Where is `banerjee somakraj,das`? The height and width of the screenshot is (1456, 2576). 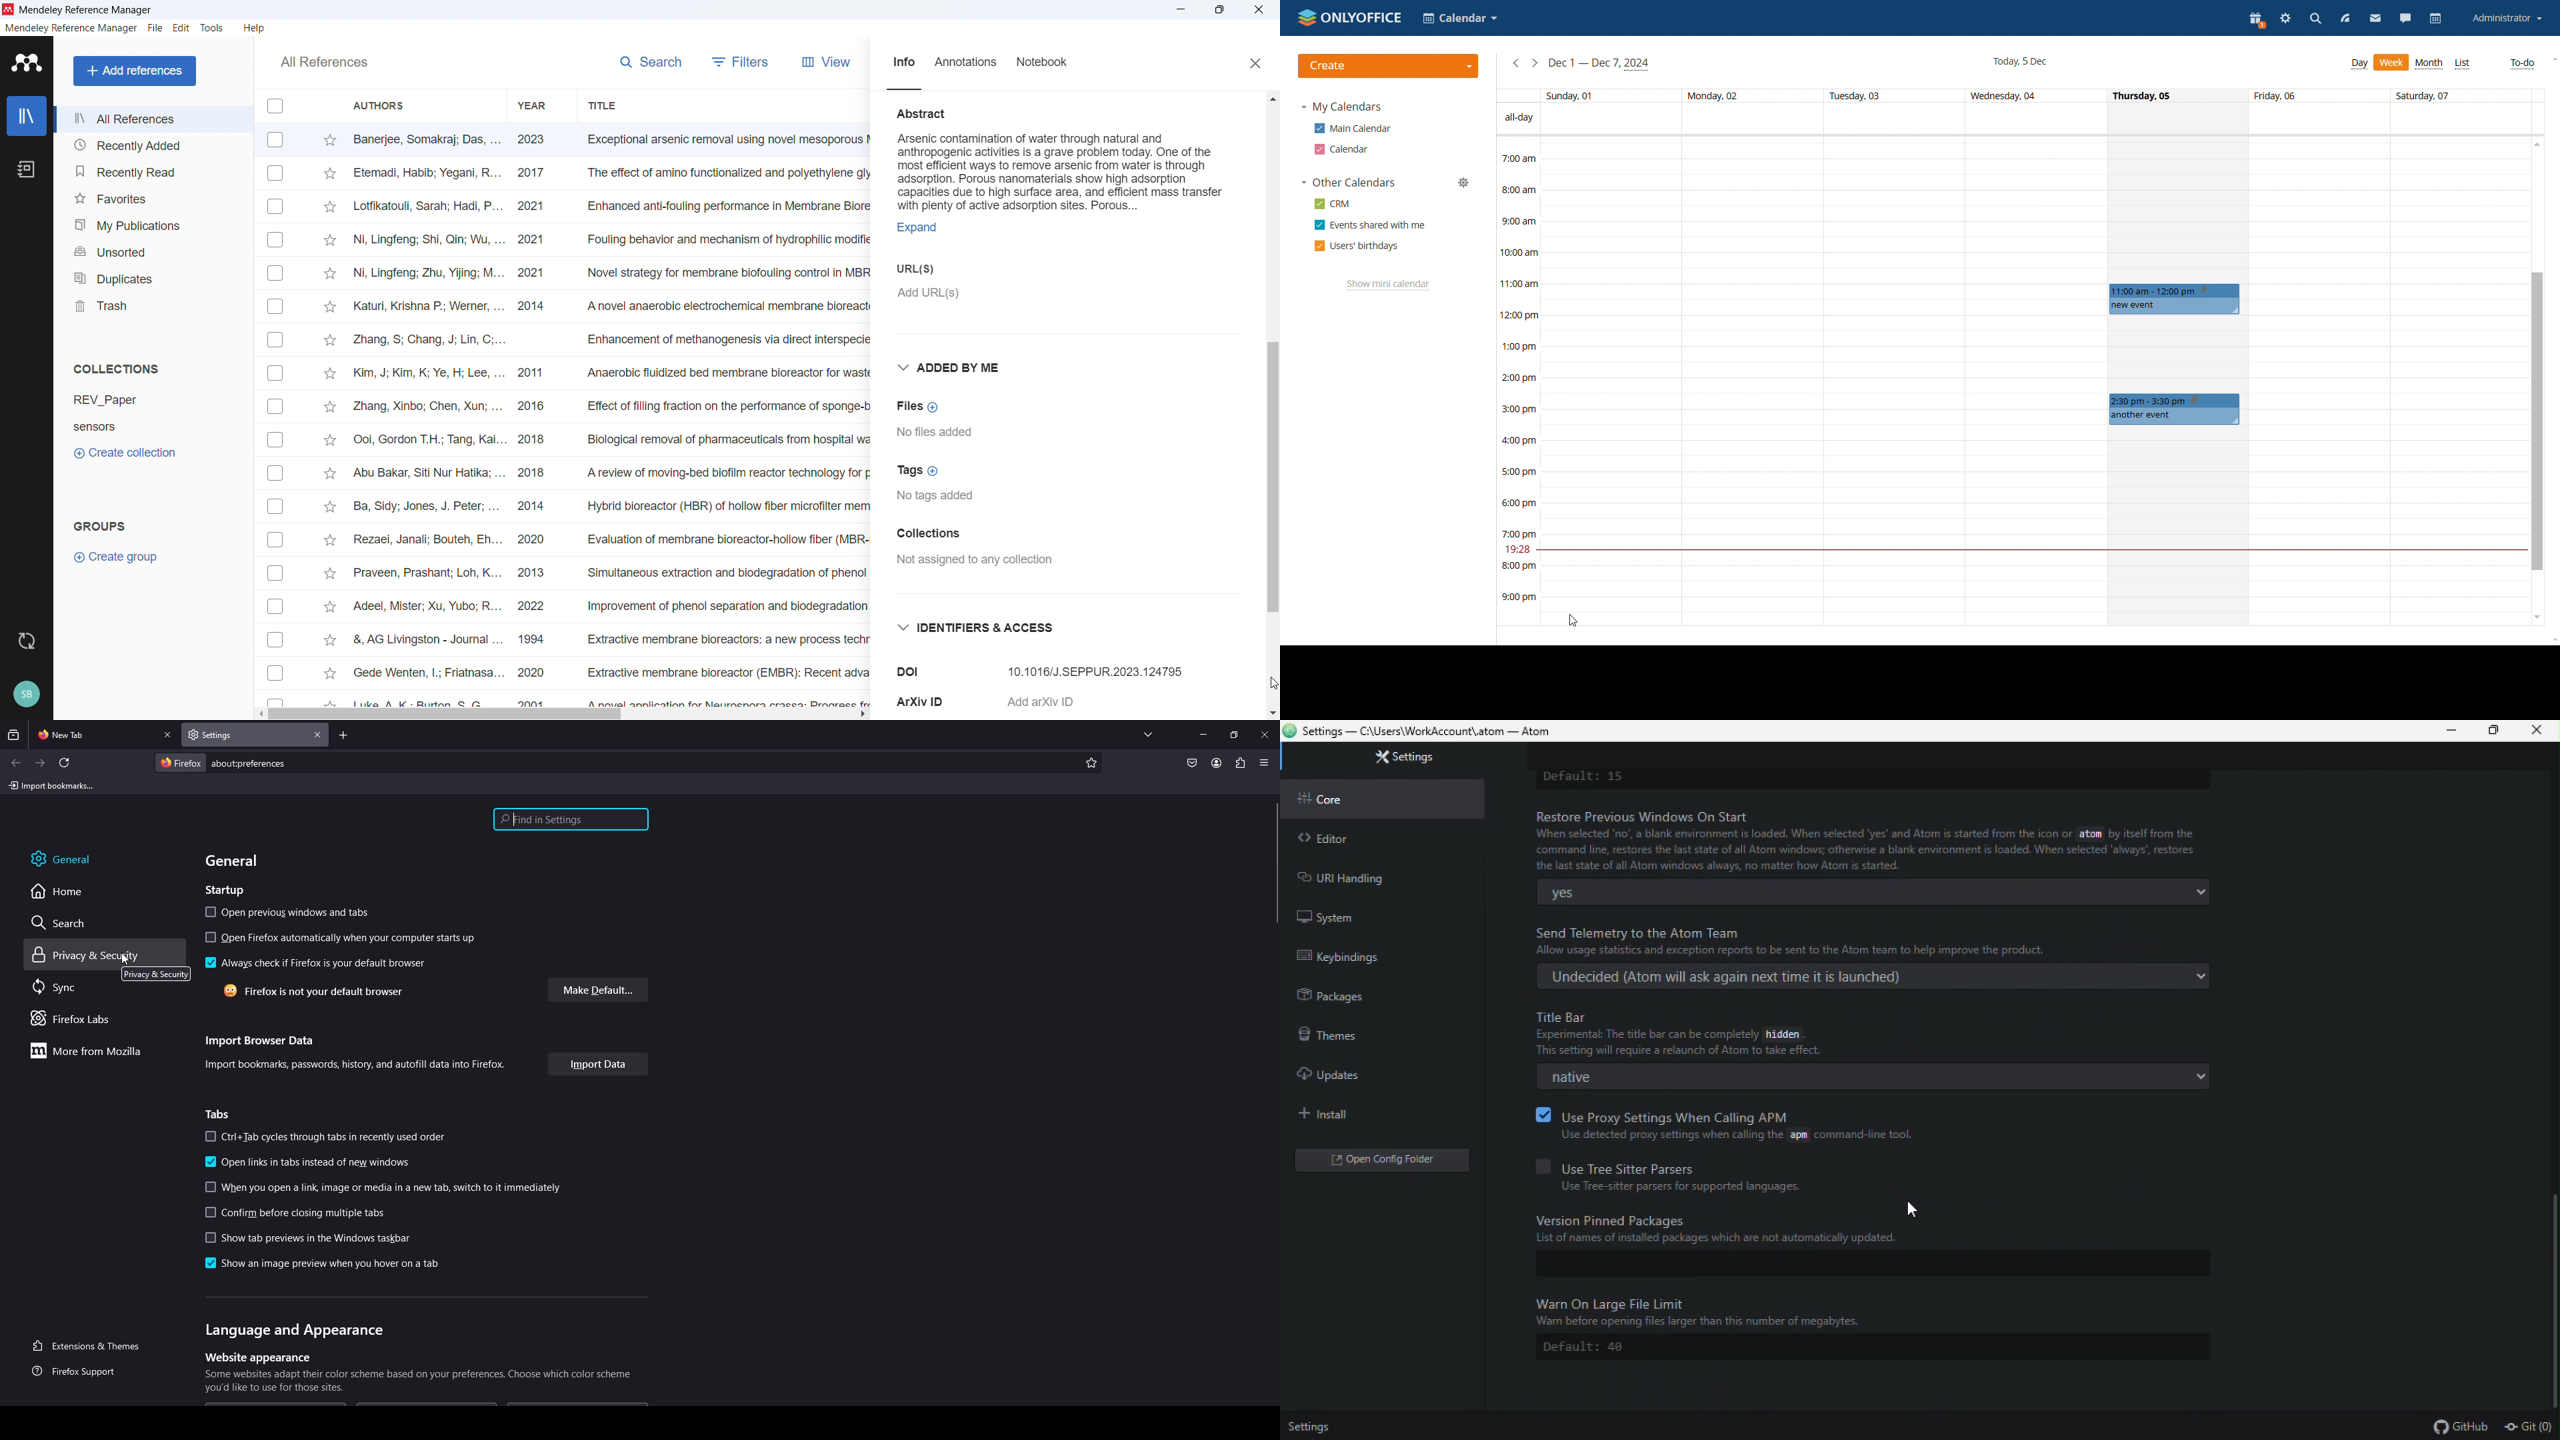
banerjee somakraj,das is located at coordinates (427, 139).